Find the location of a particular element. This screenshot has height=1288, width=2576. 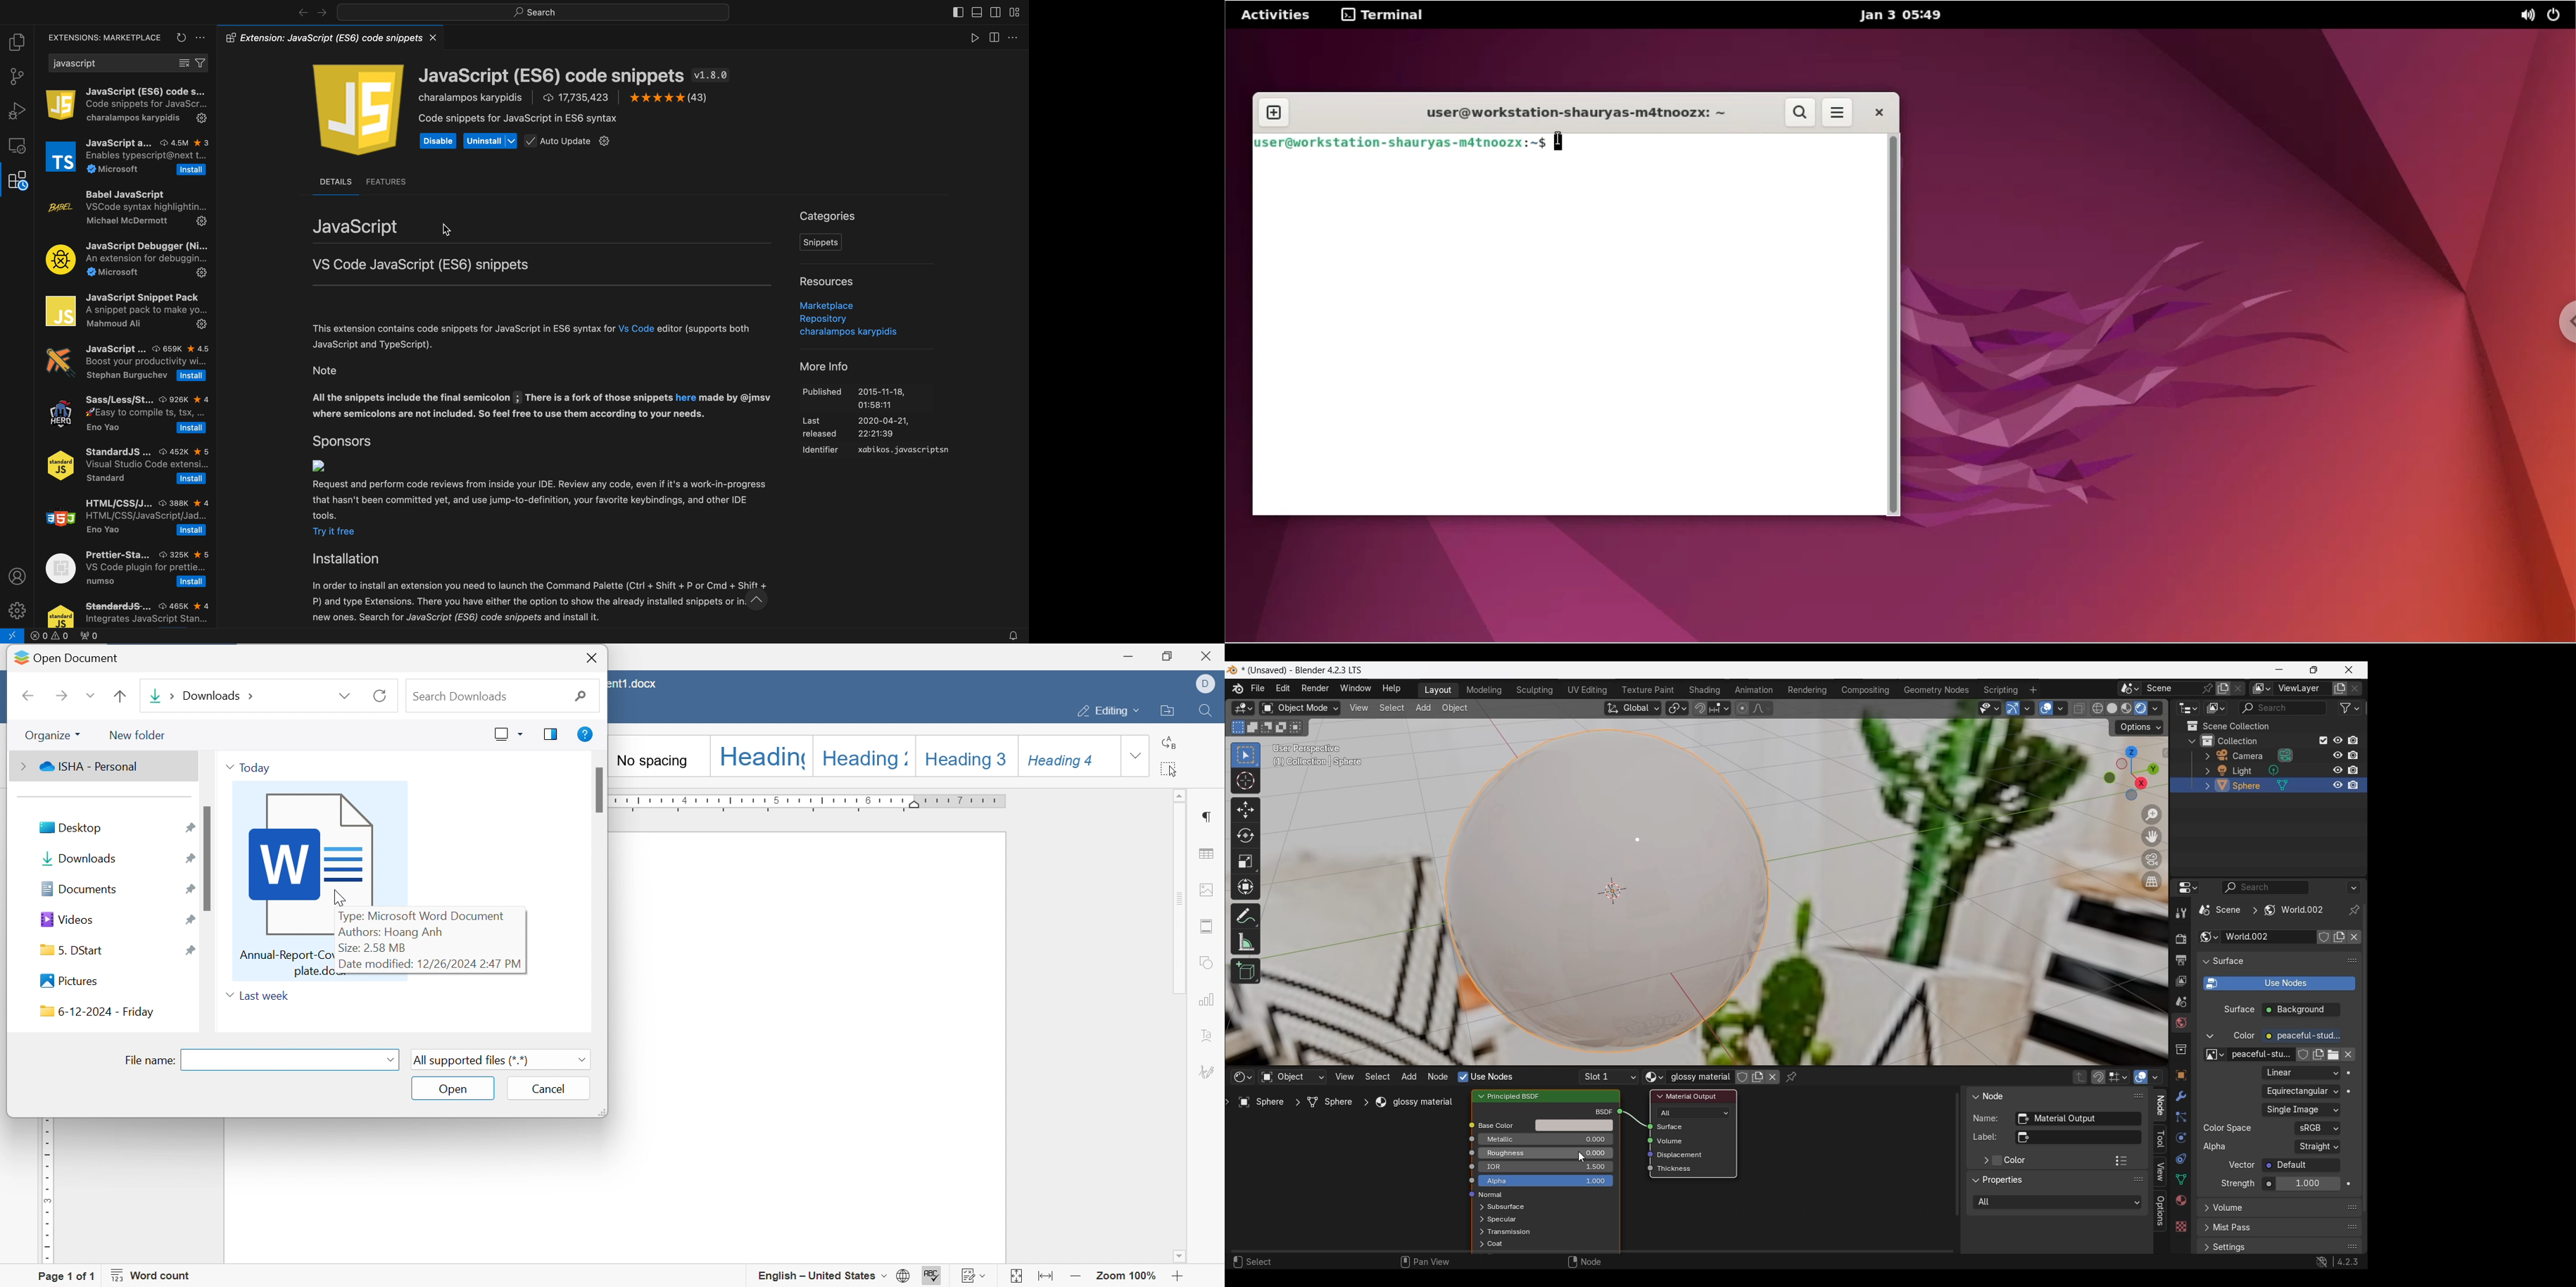

Base color options is located at coordinates (1574, 1126).